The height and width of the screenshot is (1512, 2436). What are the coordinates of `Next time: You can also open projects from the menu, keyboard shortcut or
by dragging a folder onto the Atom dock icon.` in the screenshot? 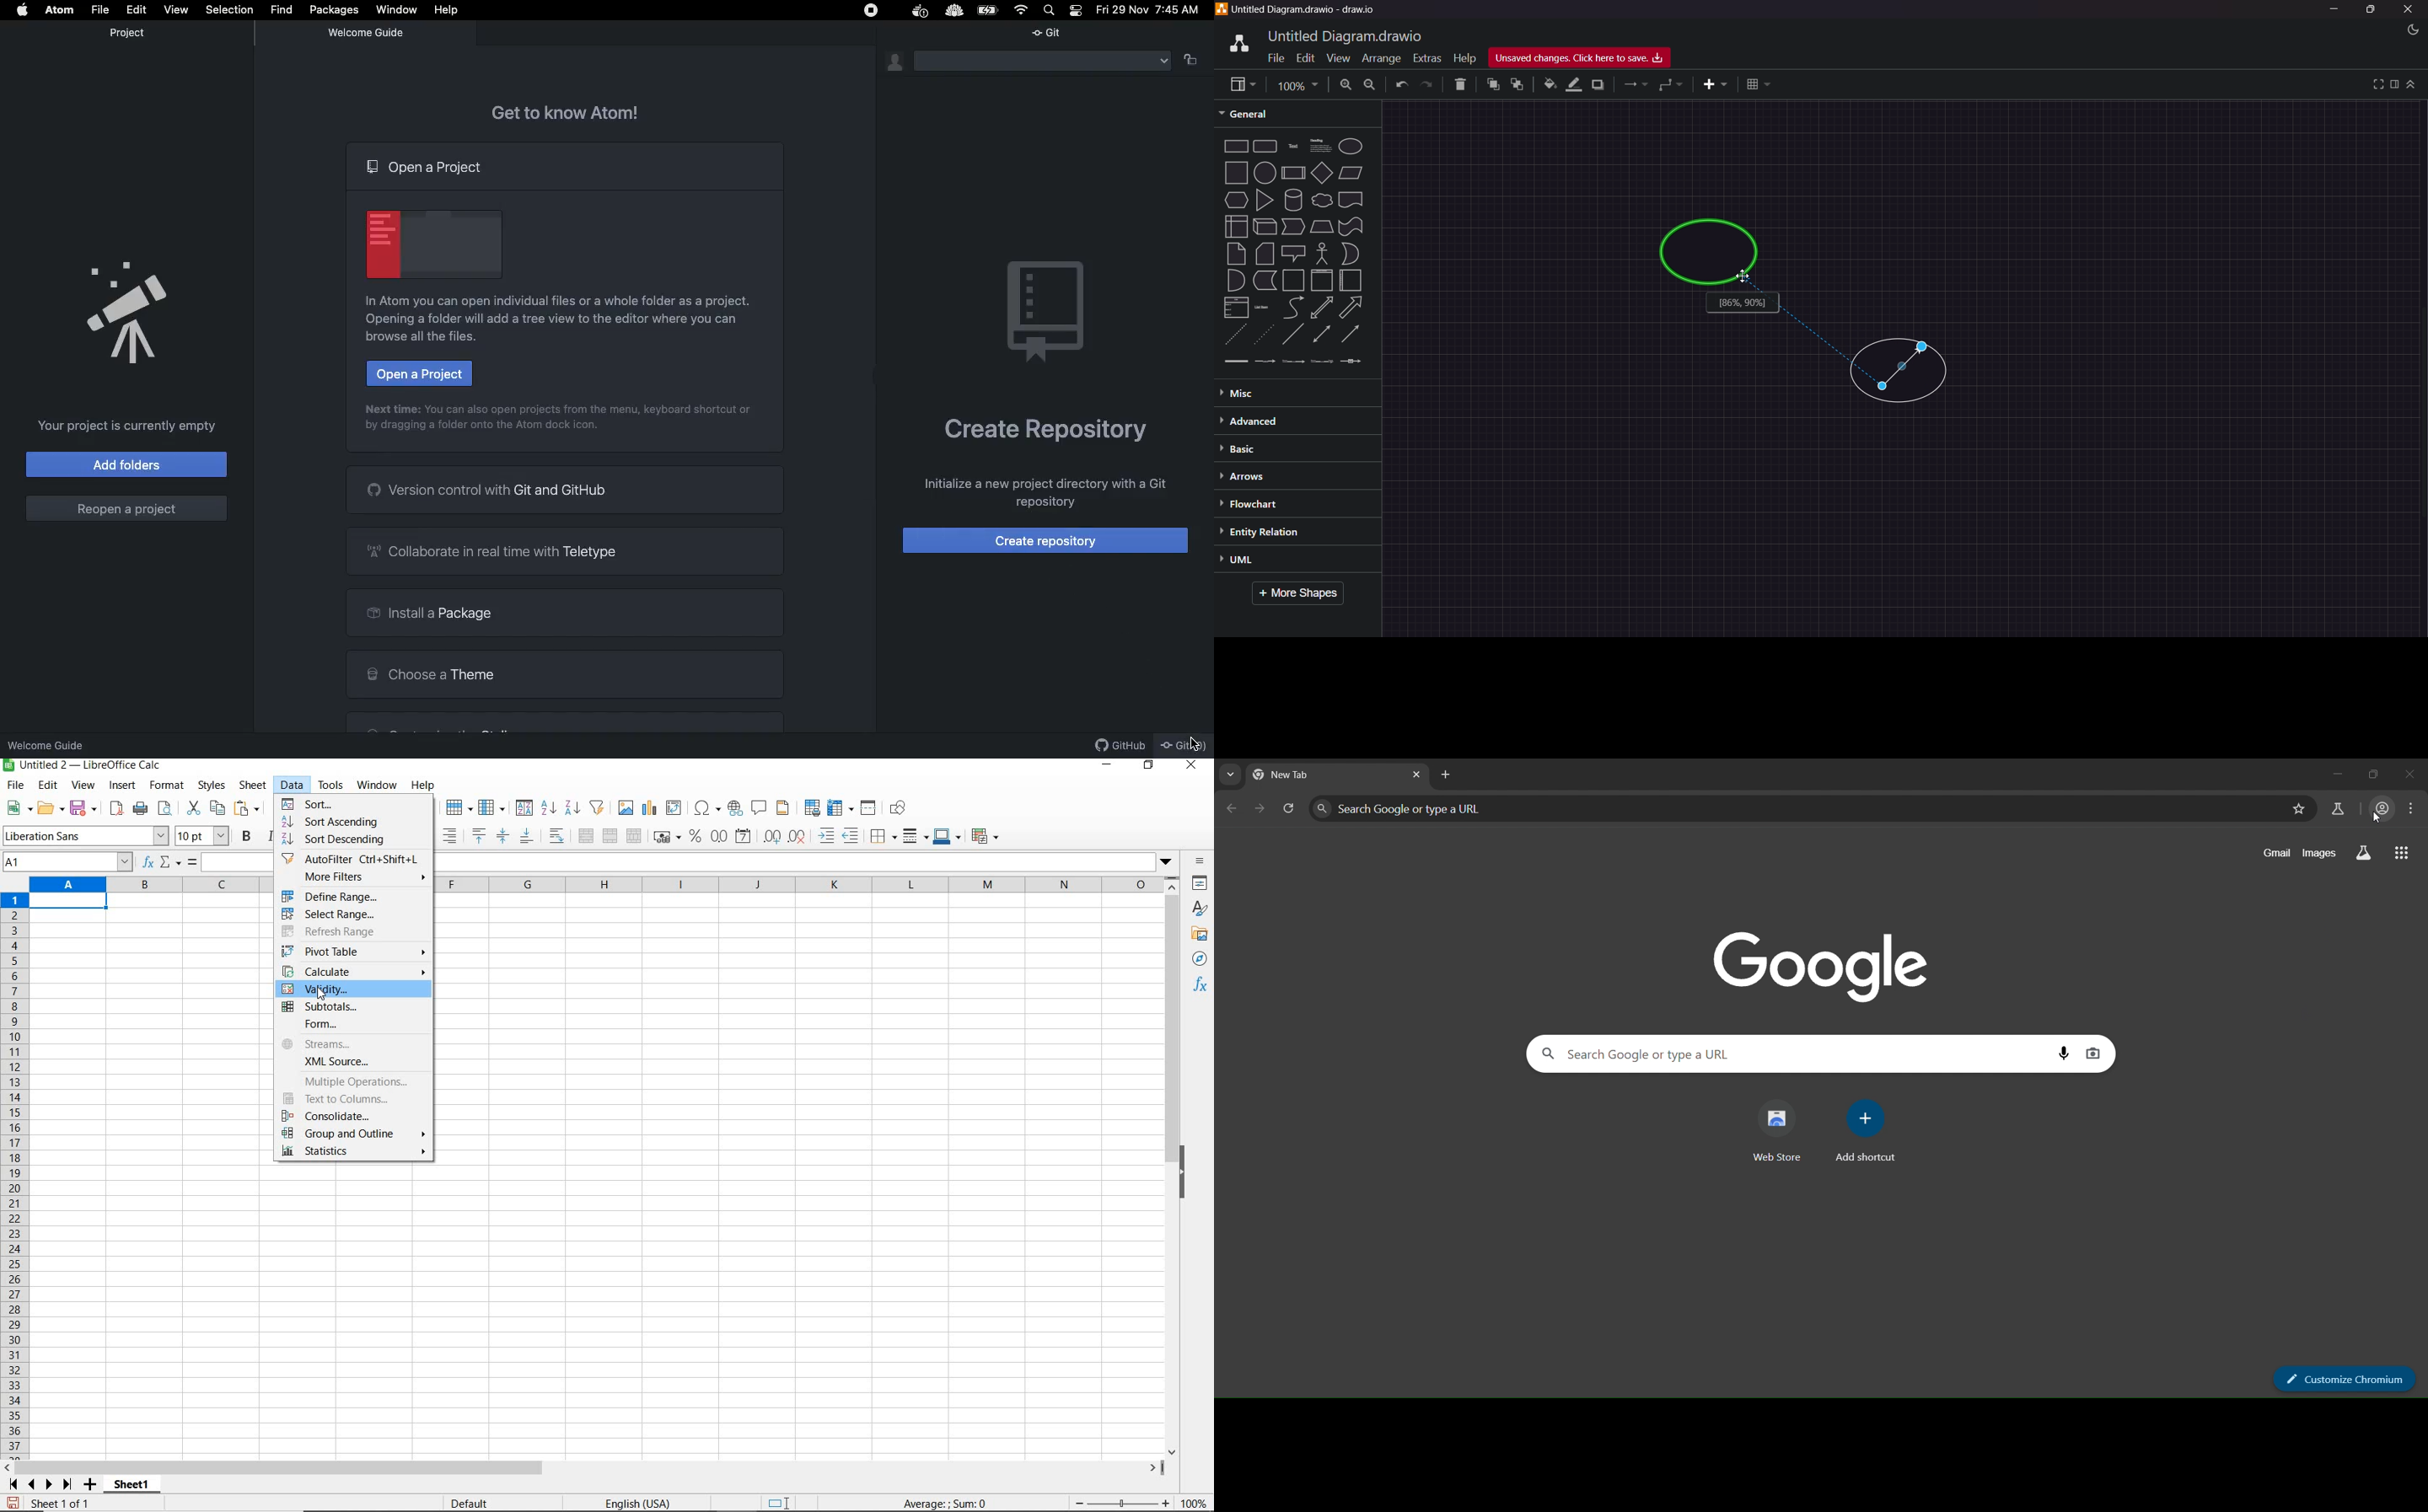 It's located at (555, 419).